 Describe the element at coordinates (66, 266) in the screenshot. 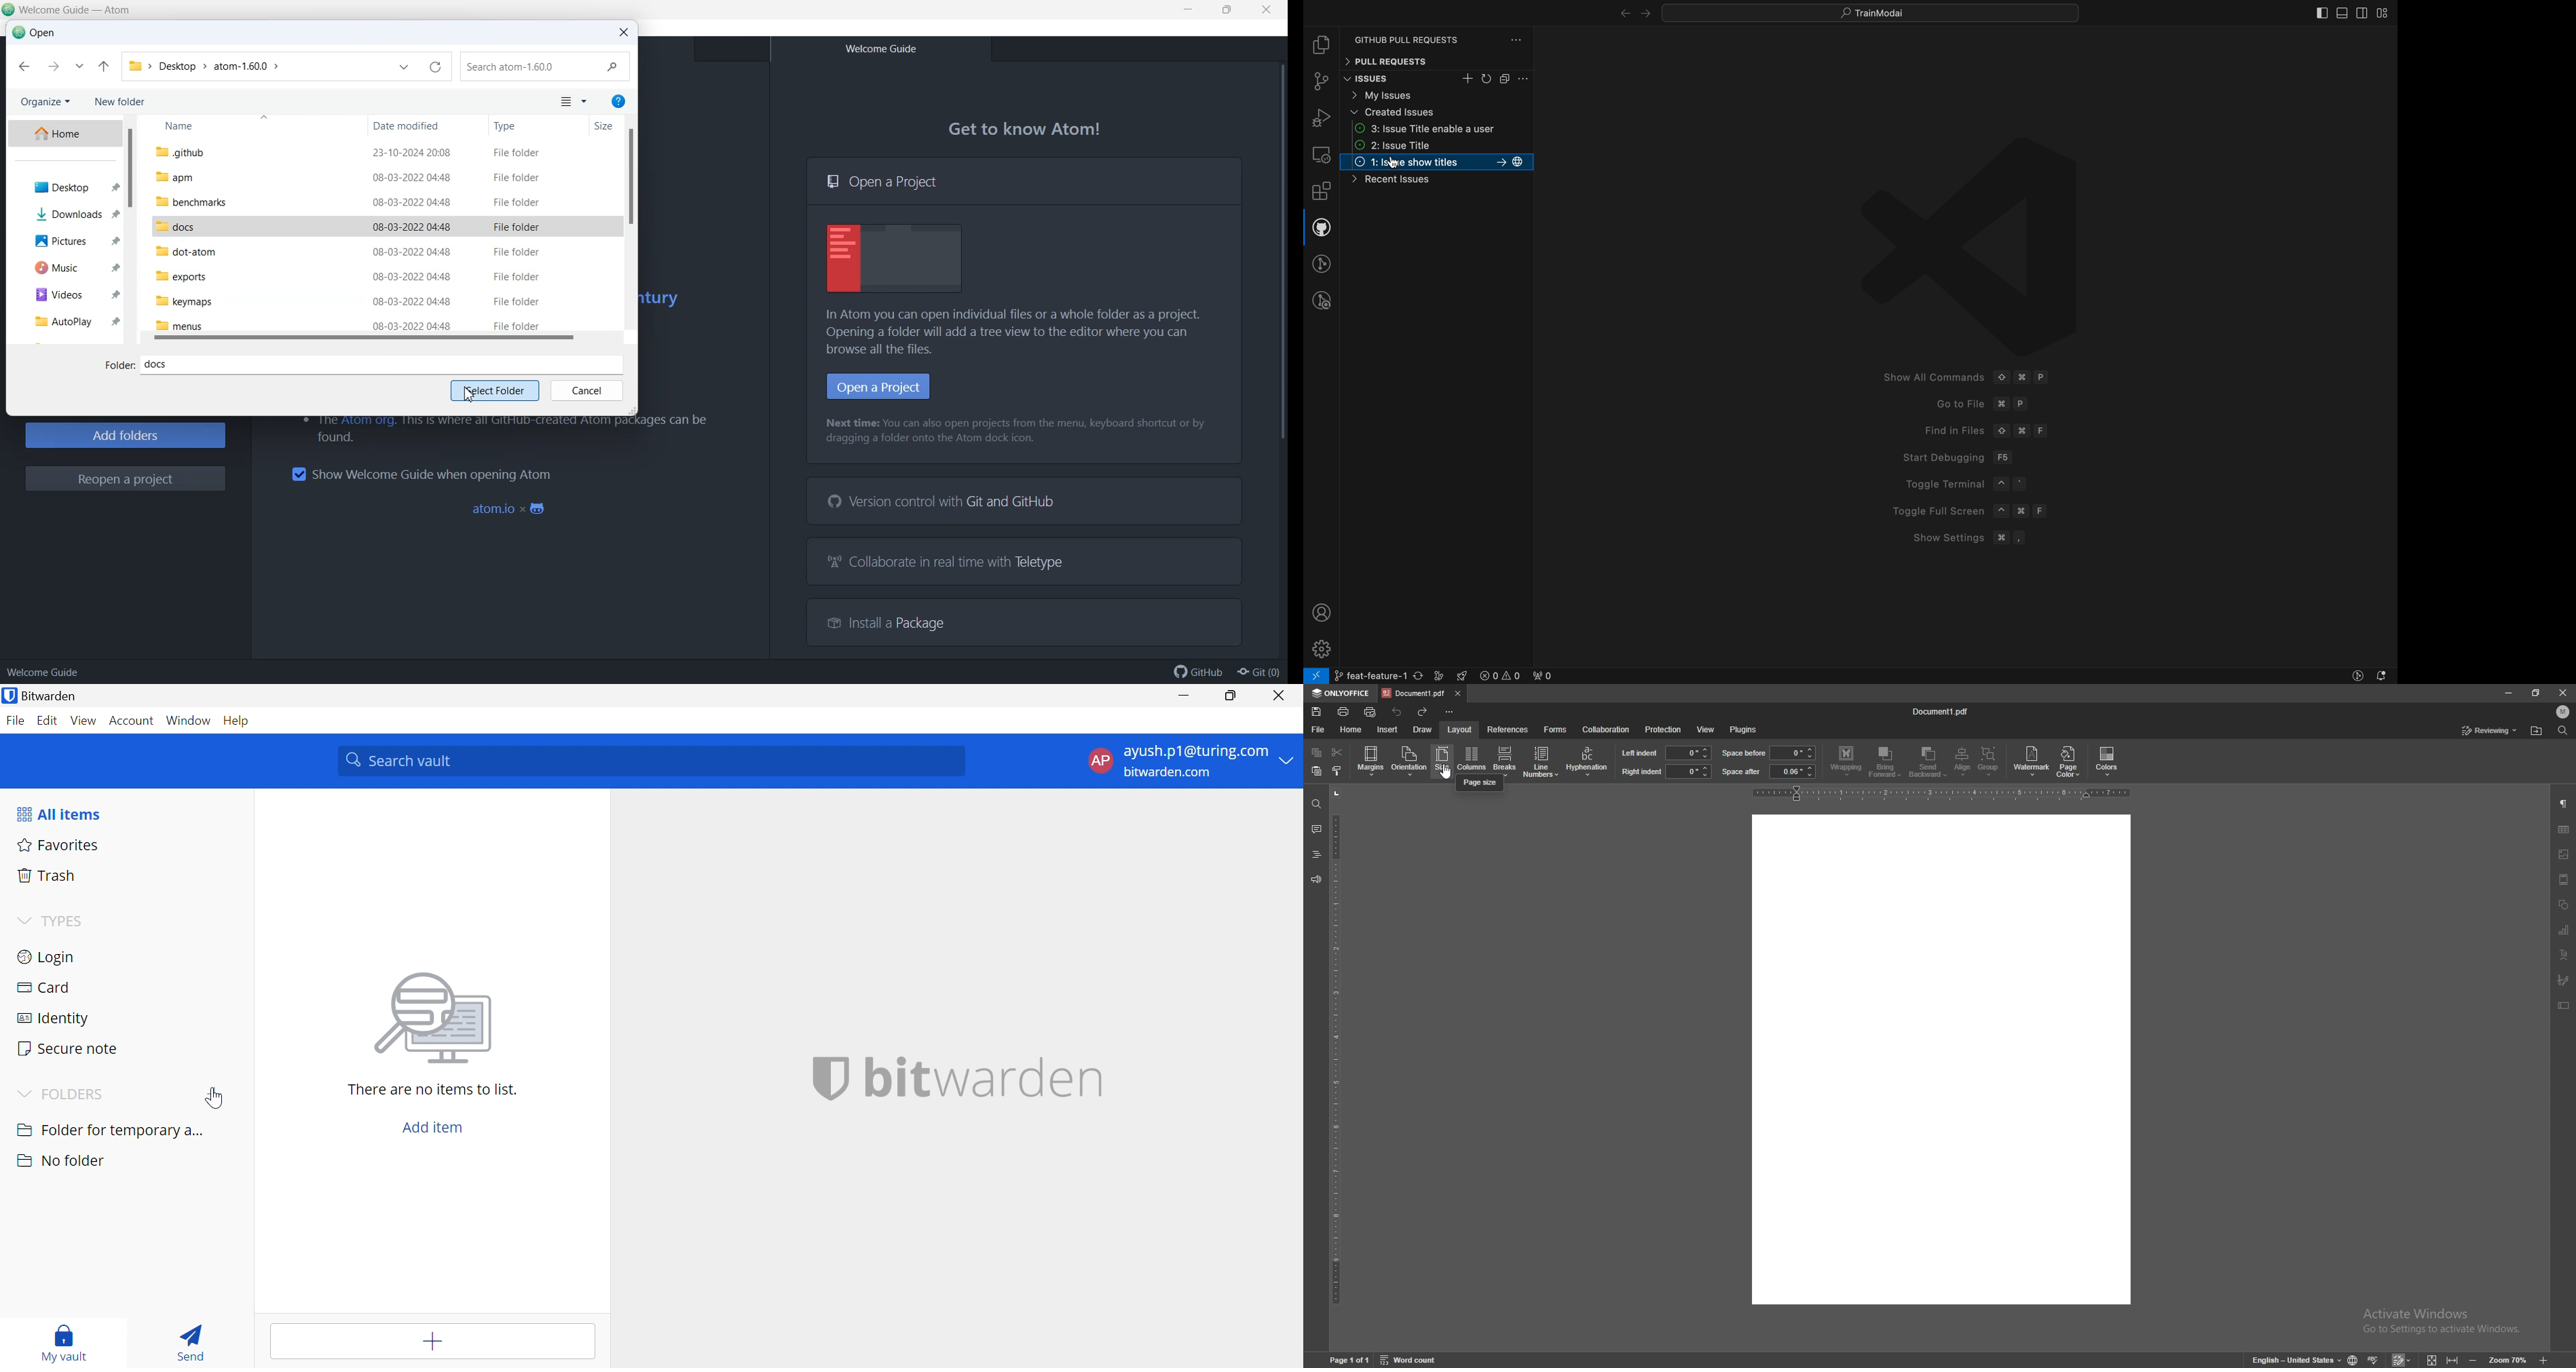

I see `Music` at that location.